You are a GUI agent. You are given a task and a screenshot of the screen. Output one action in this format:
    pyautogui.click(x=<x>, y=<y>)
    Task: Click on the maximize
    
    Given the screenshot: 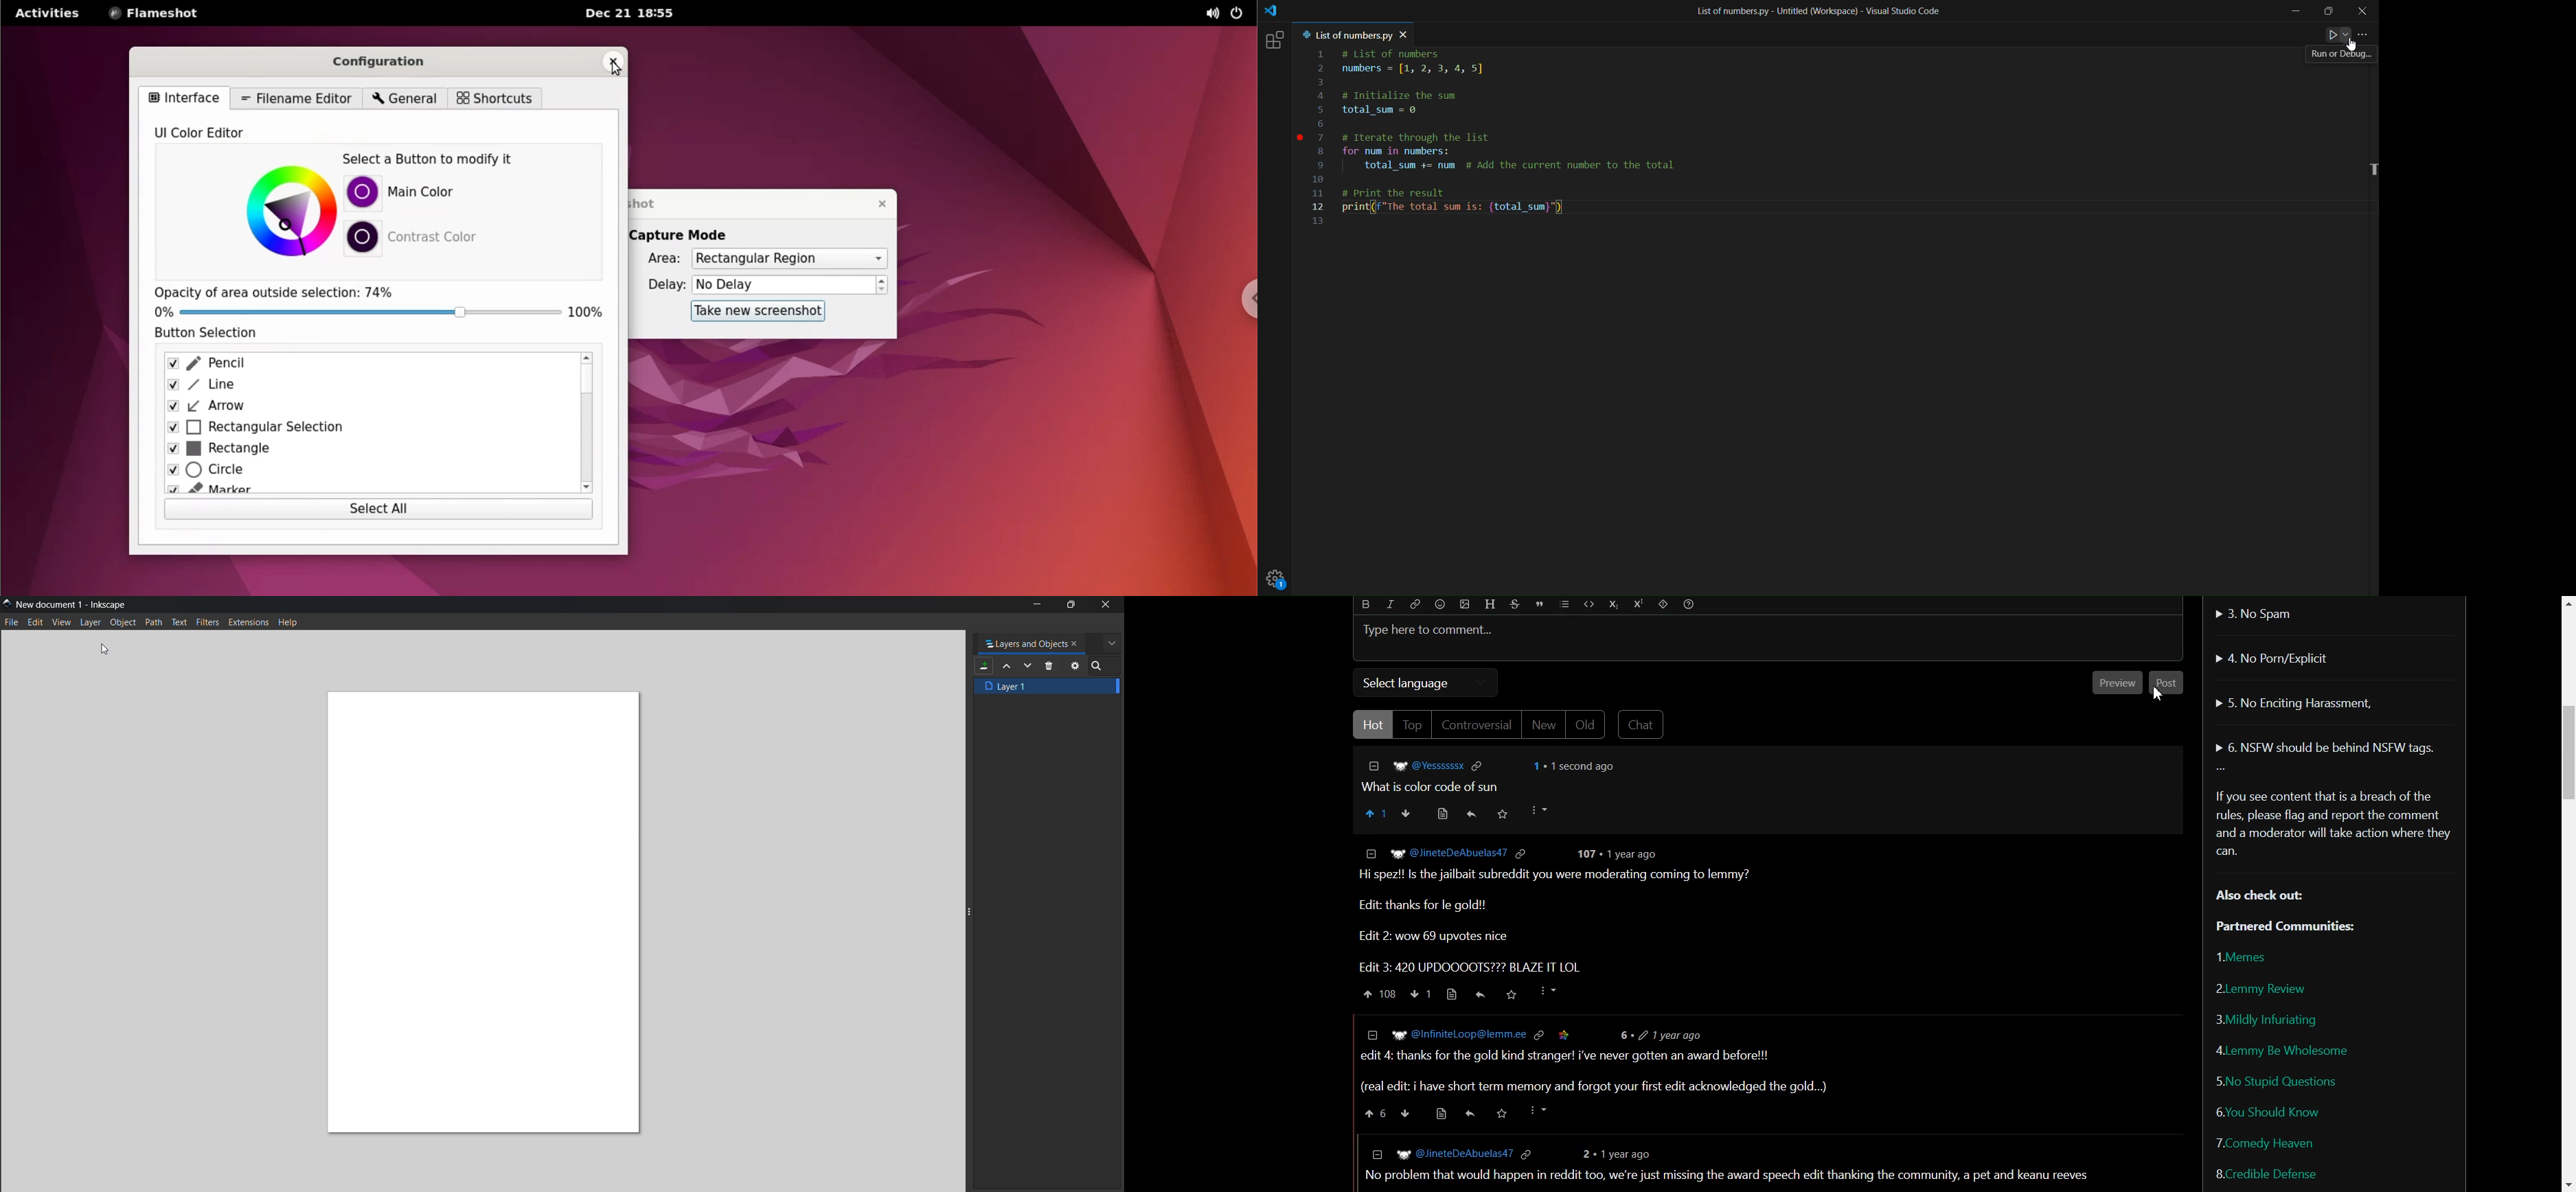 What is the action you would take?
    pyautogui.click(x=1071, y=606)
    